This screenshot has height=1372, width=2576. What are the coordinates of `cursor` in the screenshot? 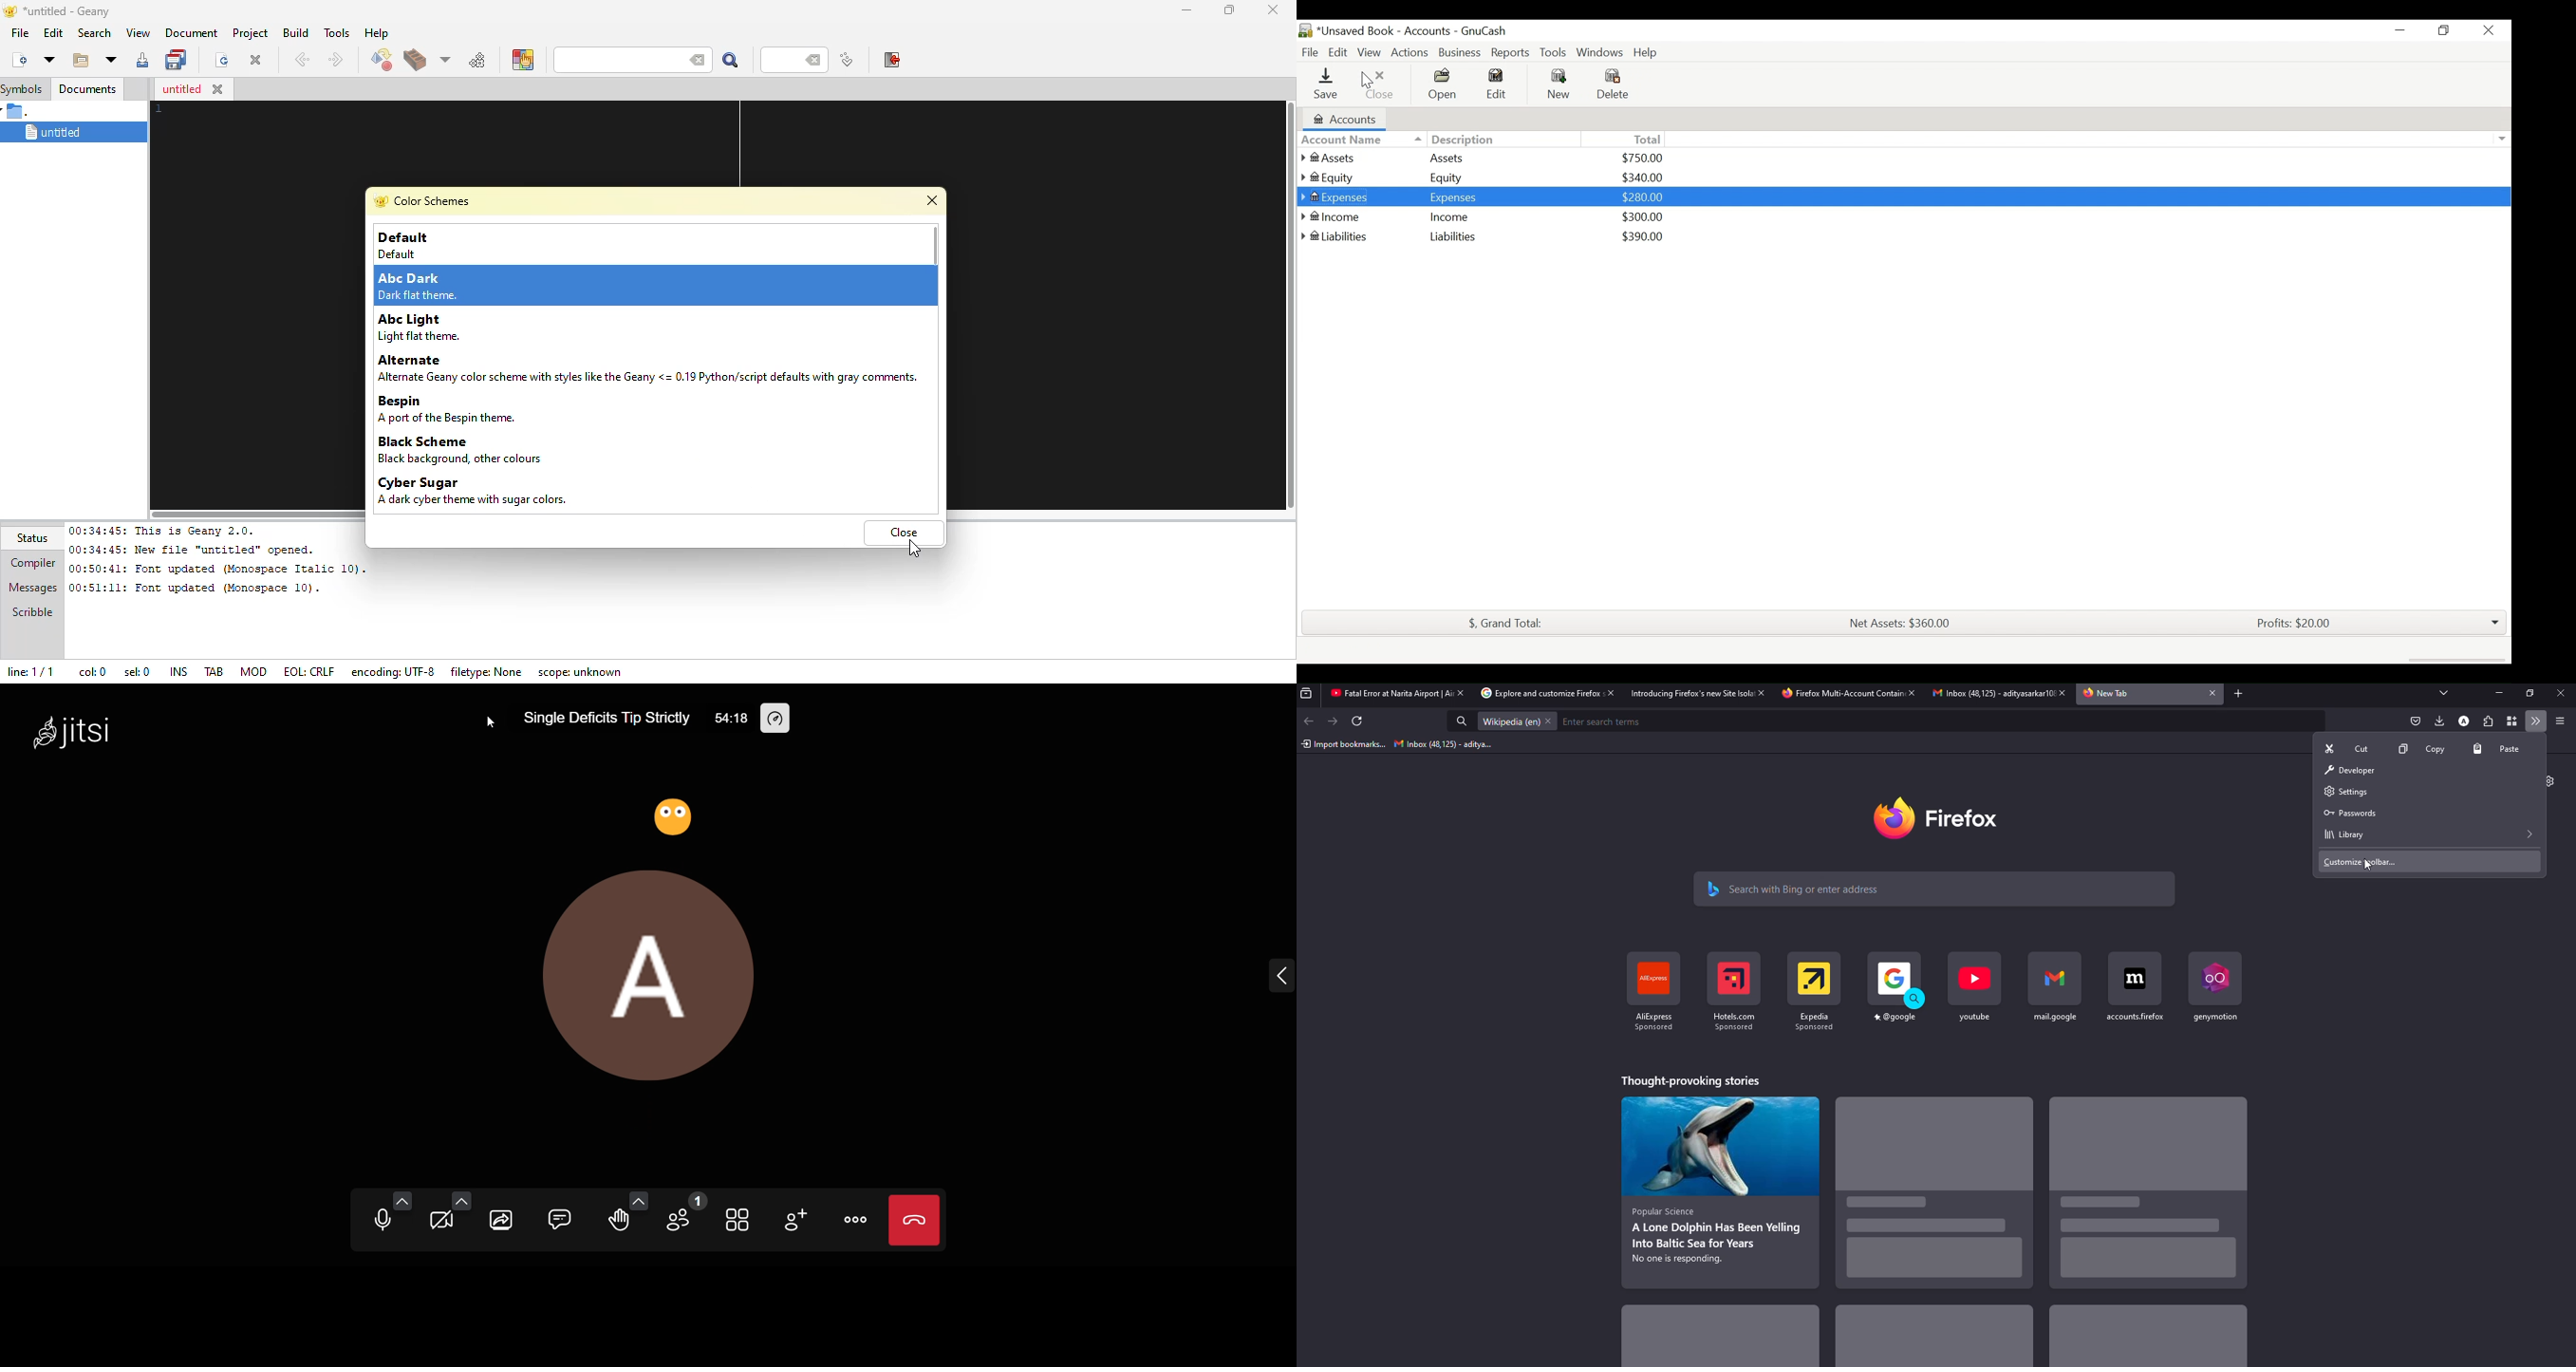 It's located at (2366, 865).